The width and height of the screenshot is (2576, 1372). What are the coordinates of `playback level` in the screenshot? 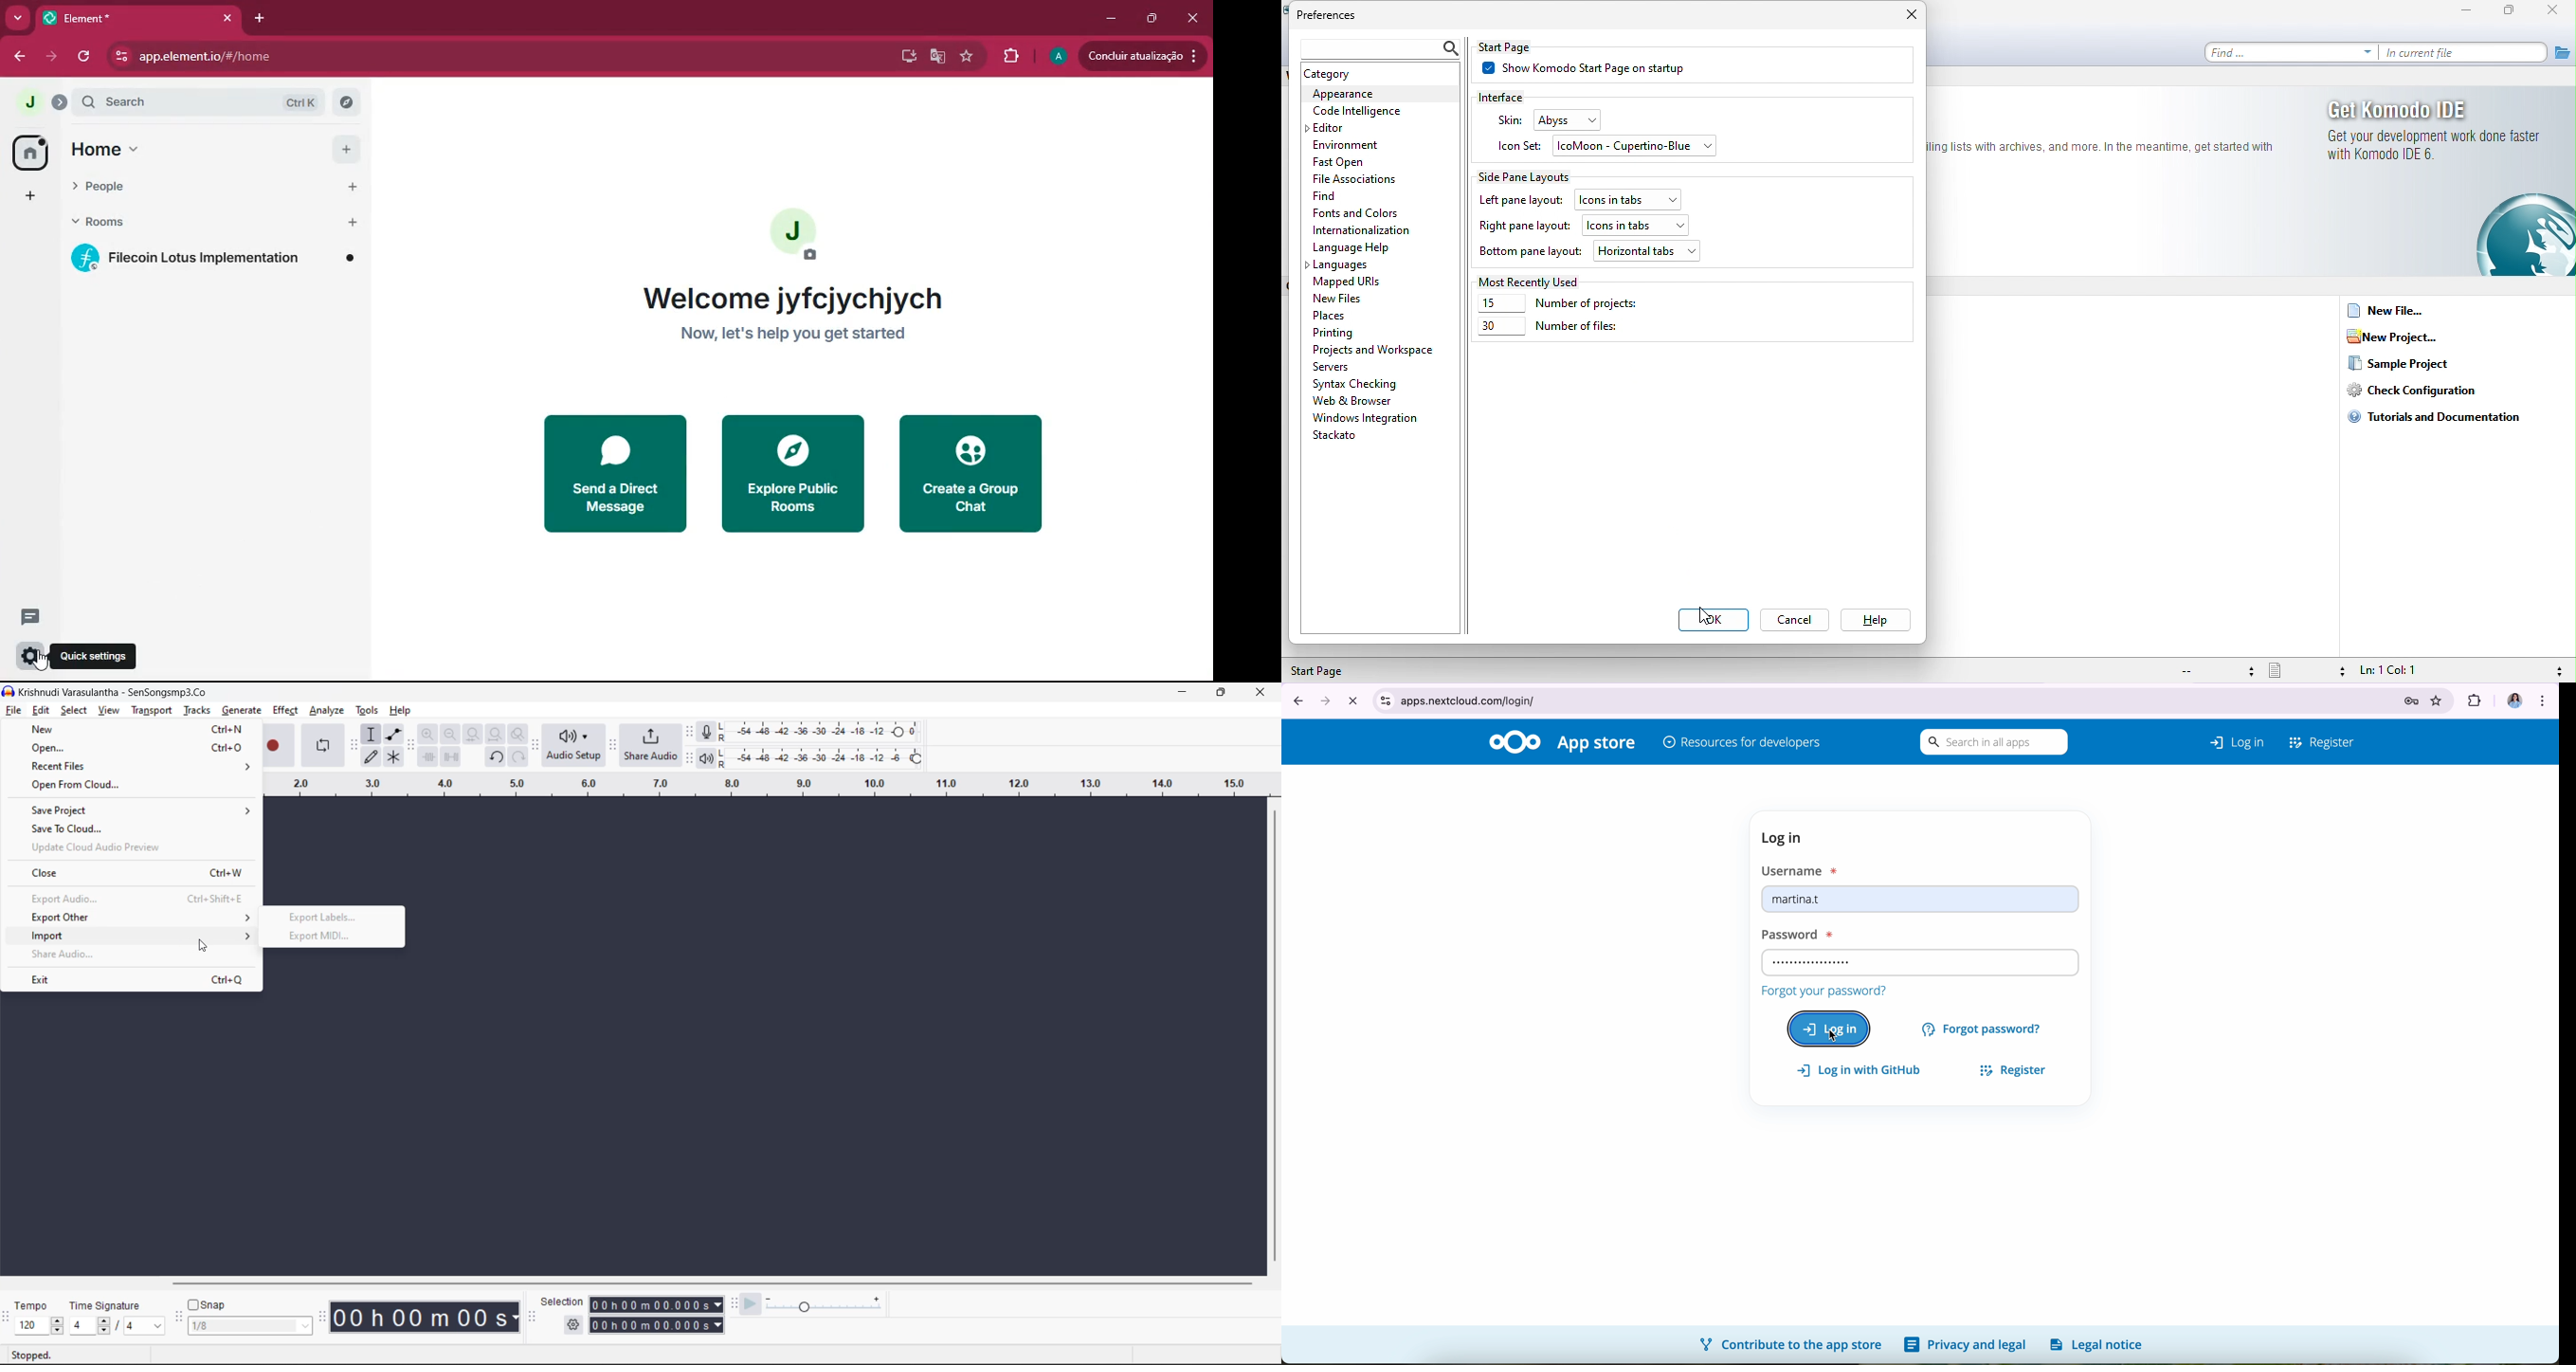 It's located at (831, 757).